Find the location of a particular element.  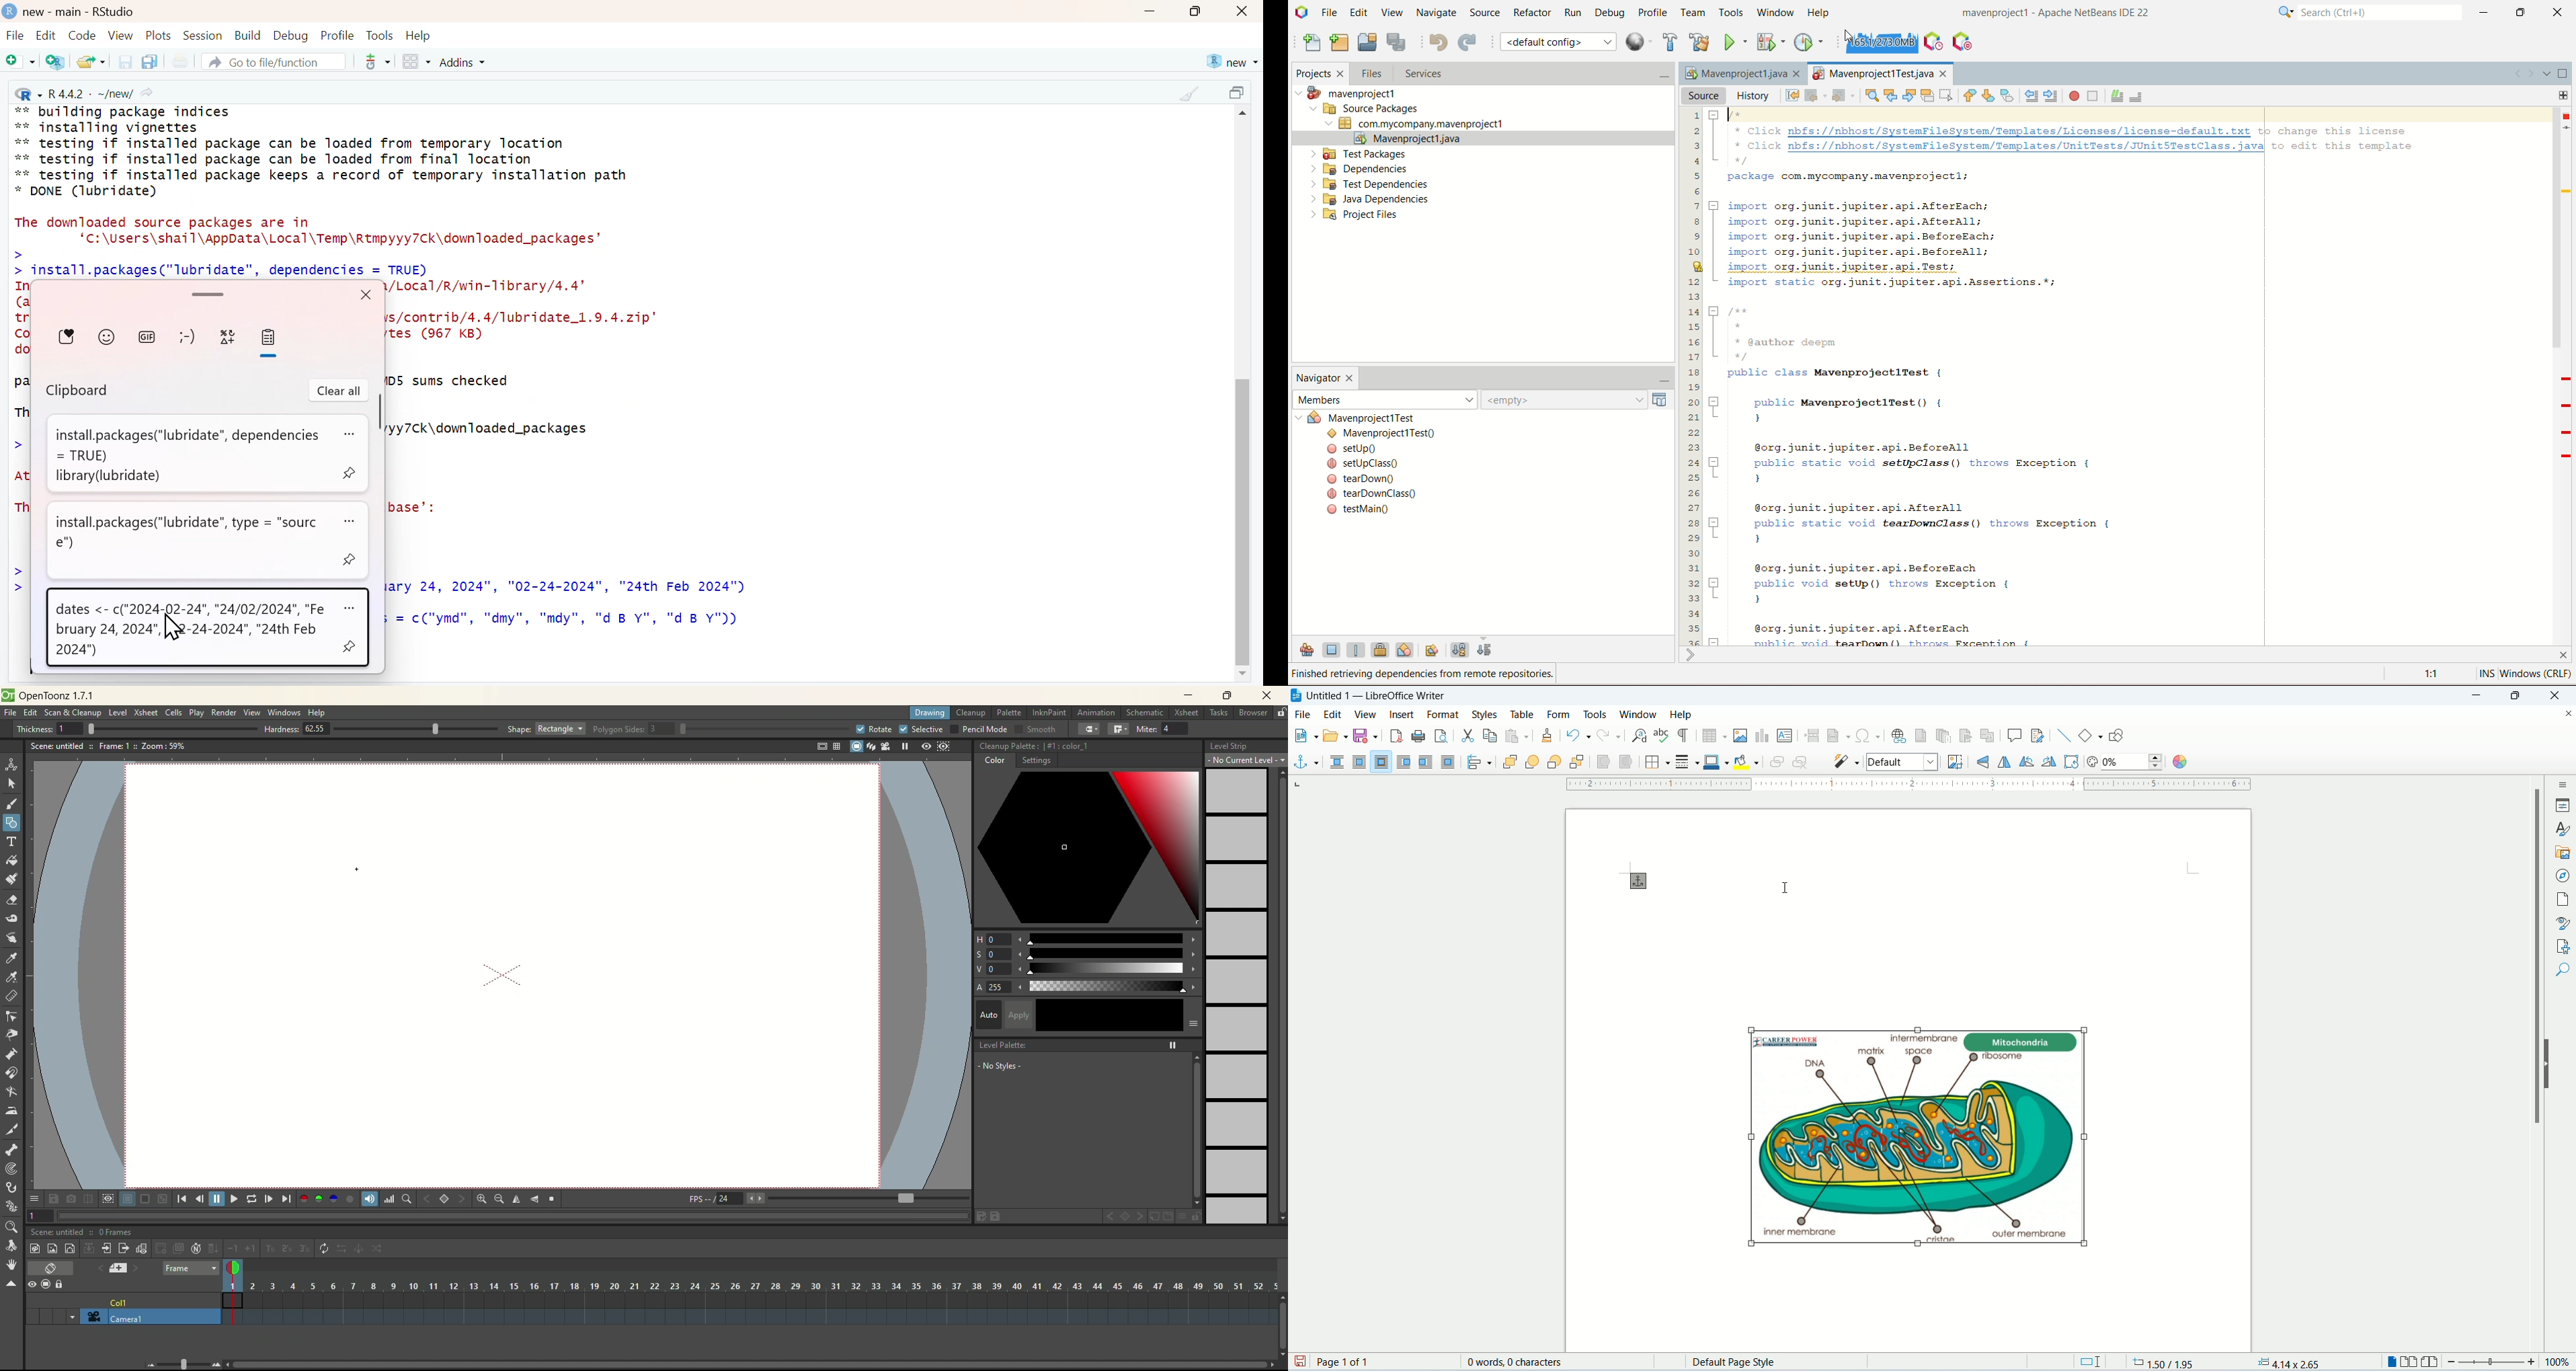

insert text box is located at coordinates (1784, 735).